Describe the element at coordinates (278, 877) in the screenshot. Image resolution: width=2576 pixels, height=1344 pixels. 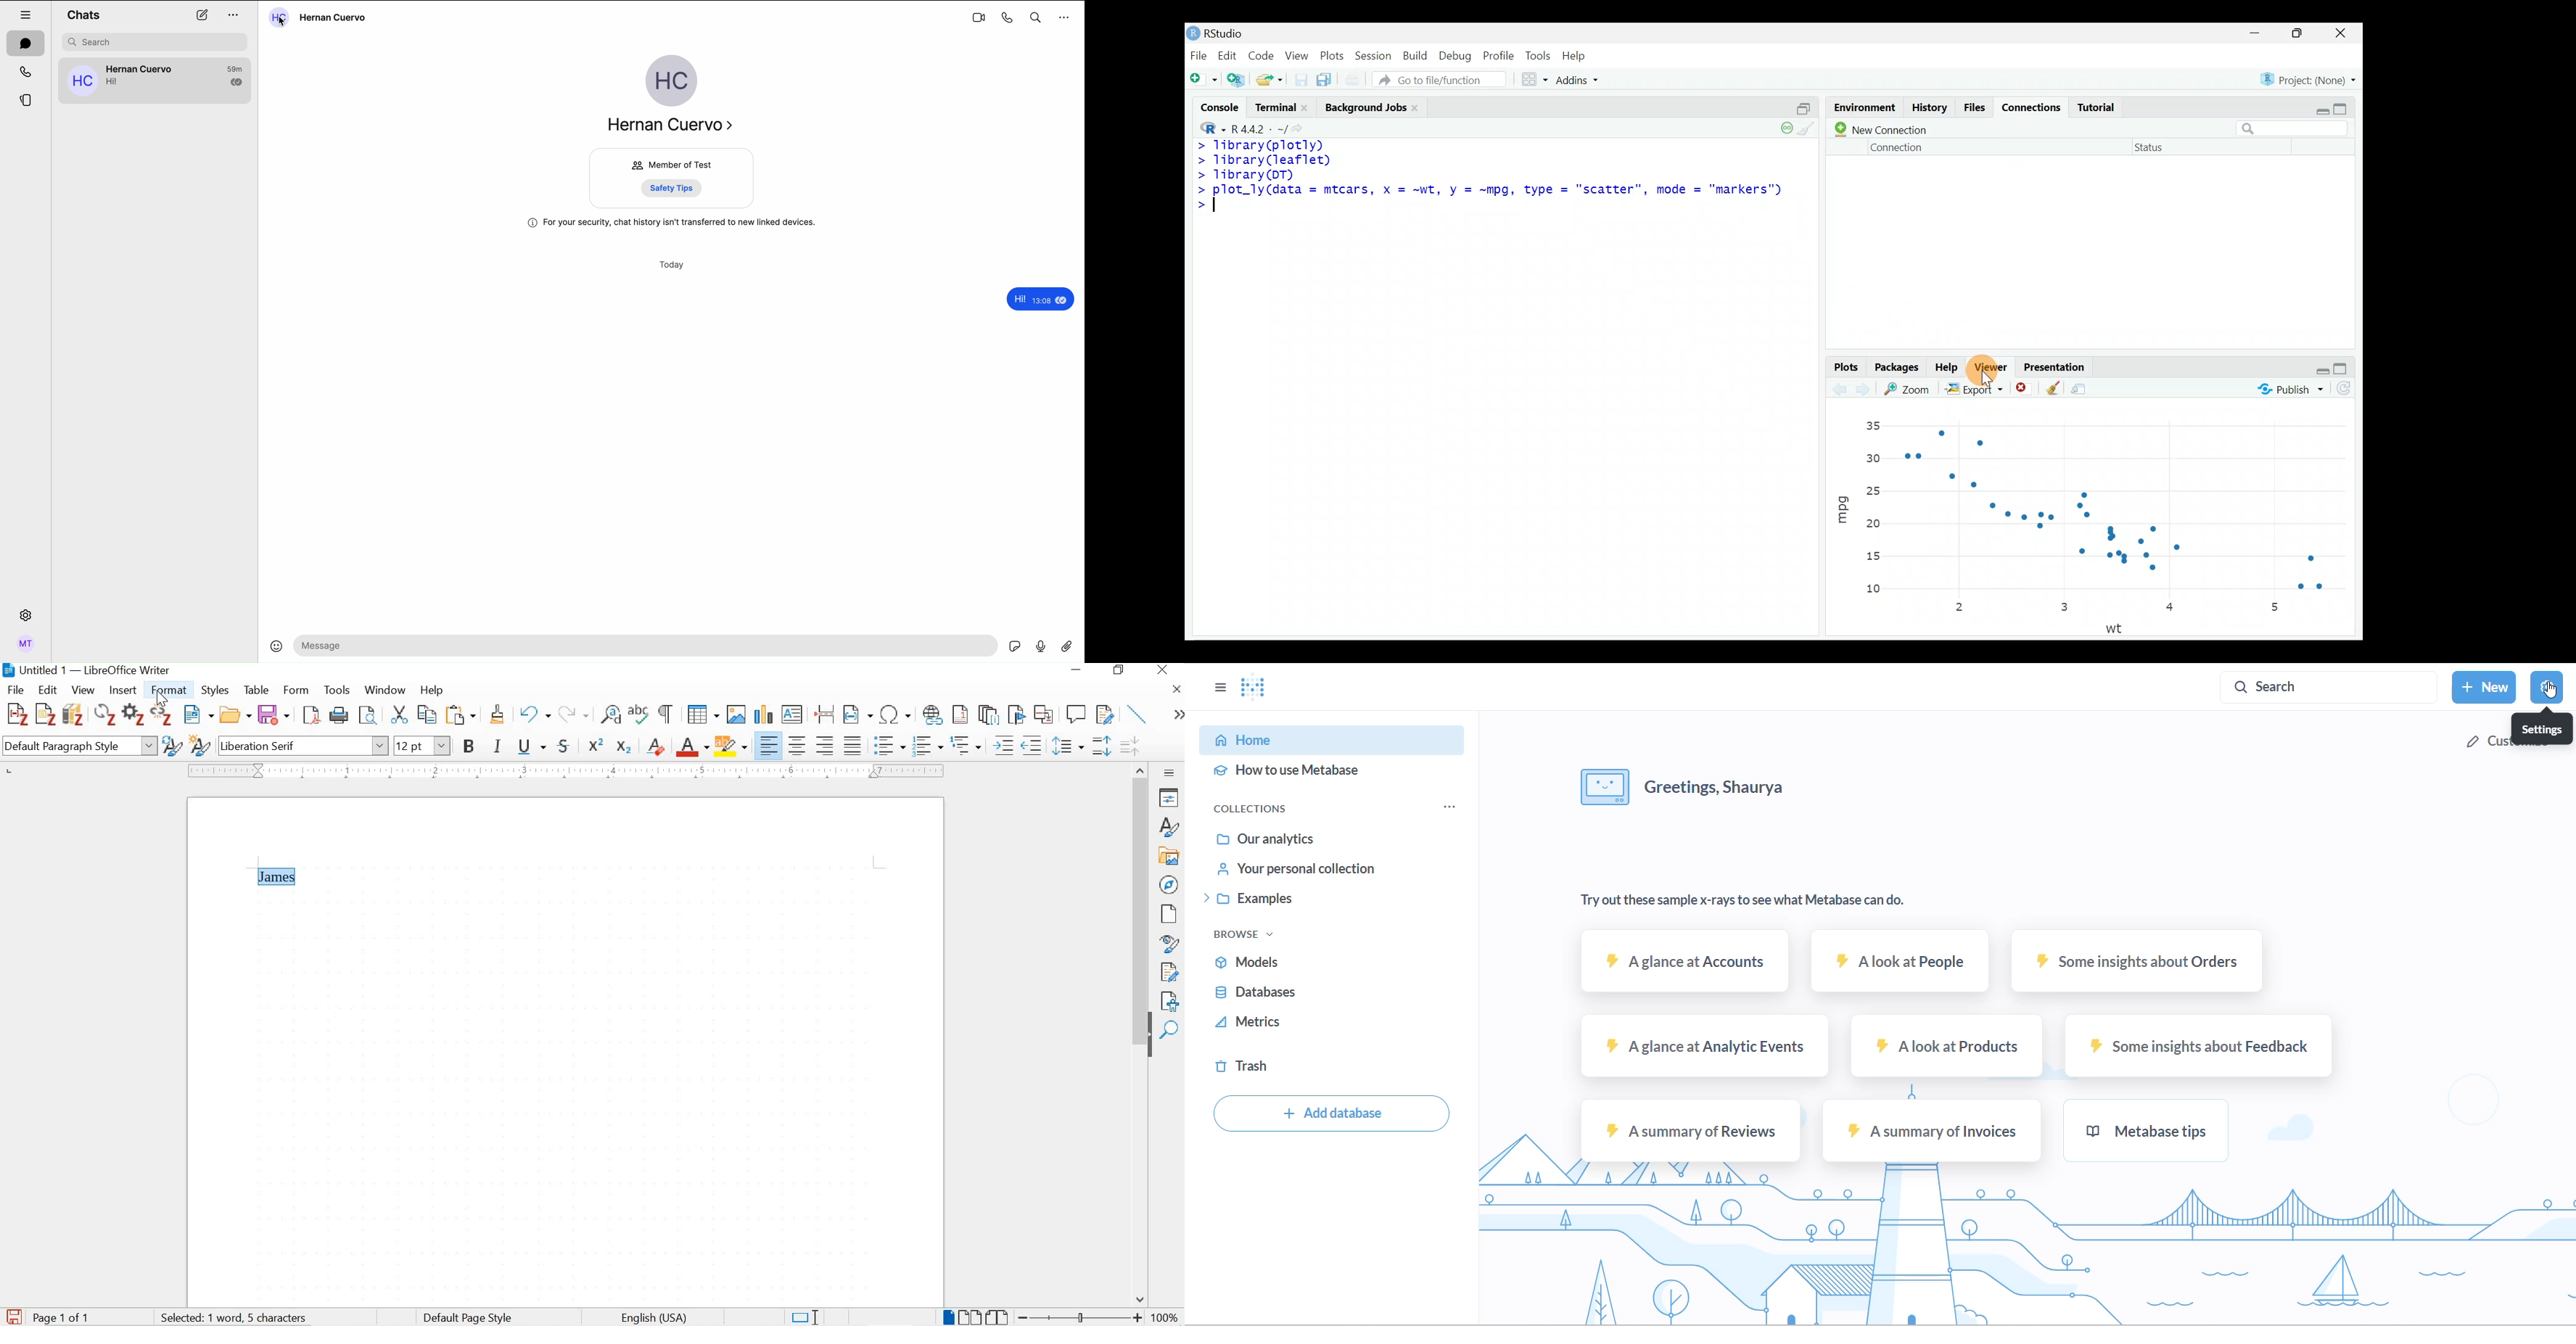
I see `"James" highlighted` at that location.